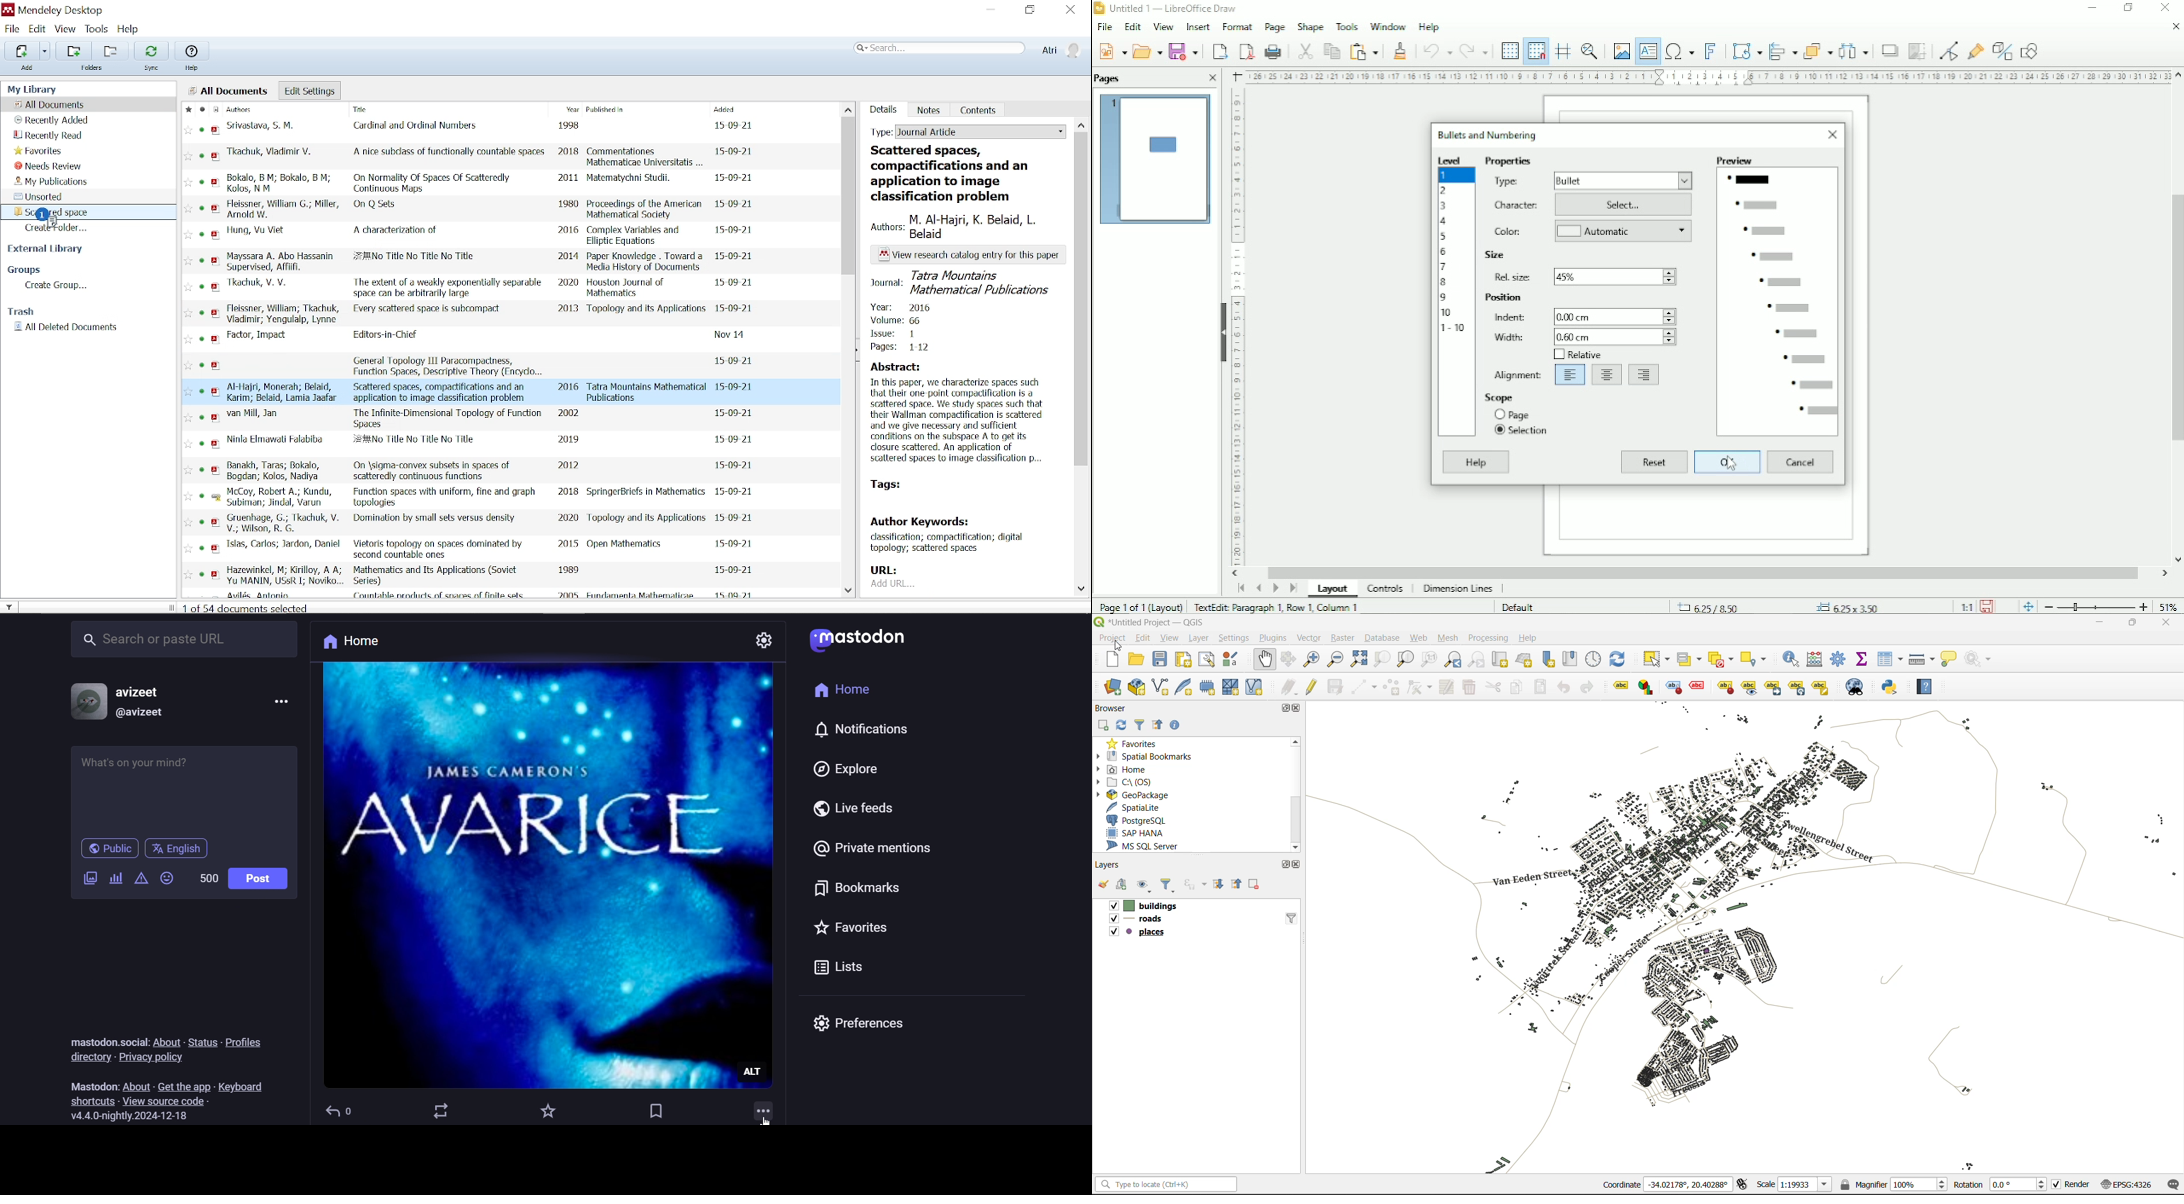  What do you see at coordinates (1444, 251) in the screenshot?
I see `6` at bounding box center [1444, 251].